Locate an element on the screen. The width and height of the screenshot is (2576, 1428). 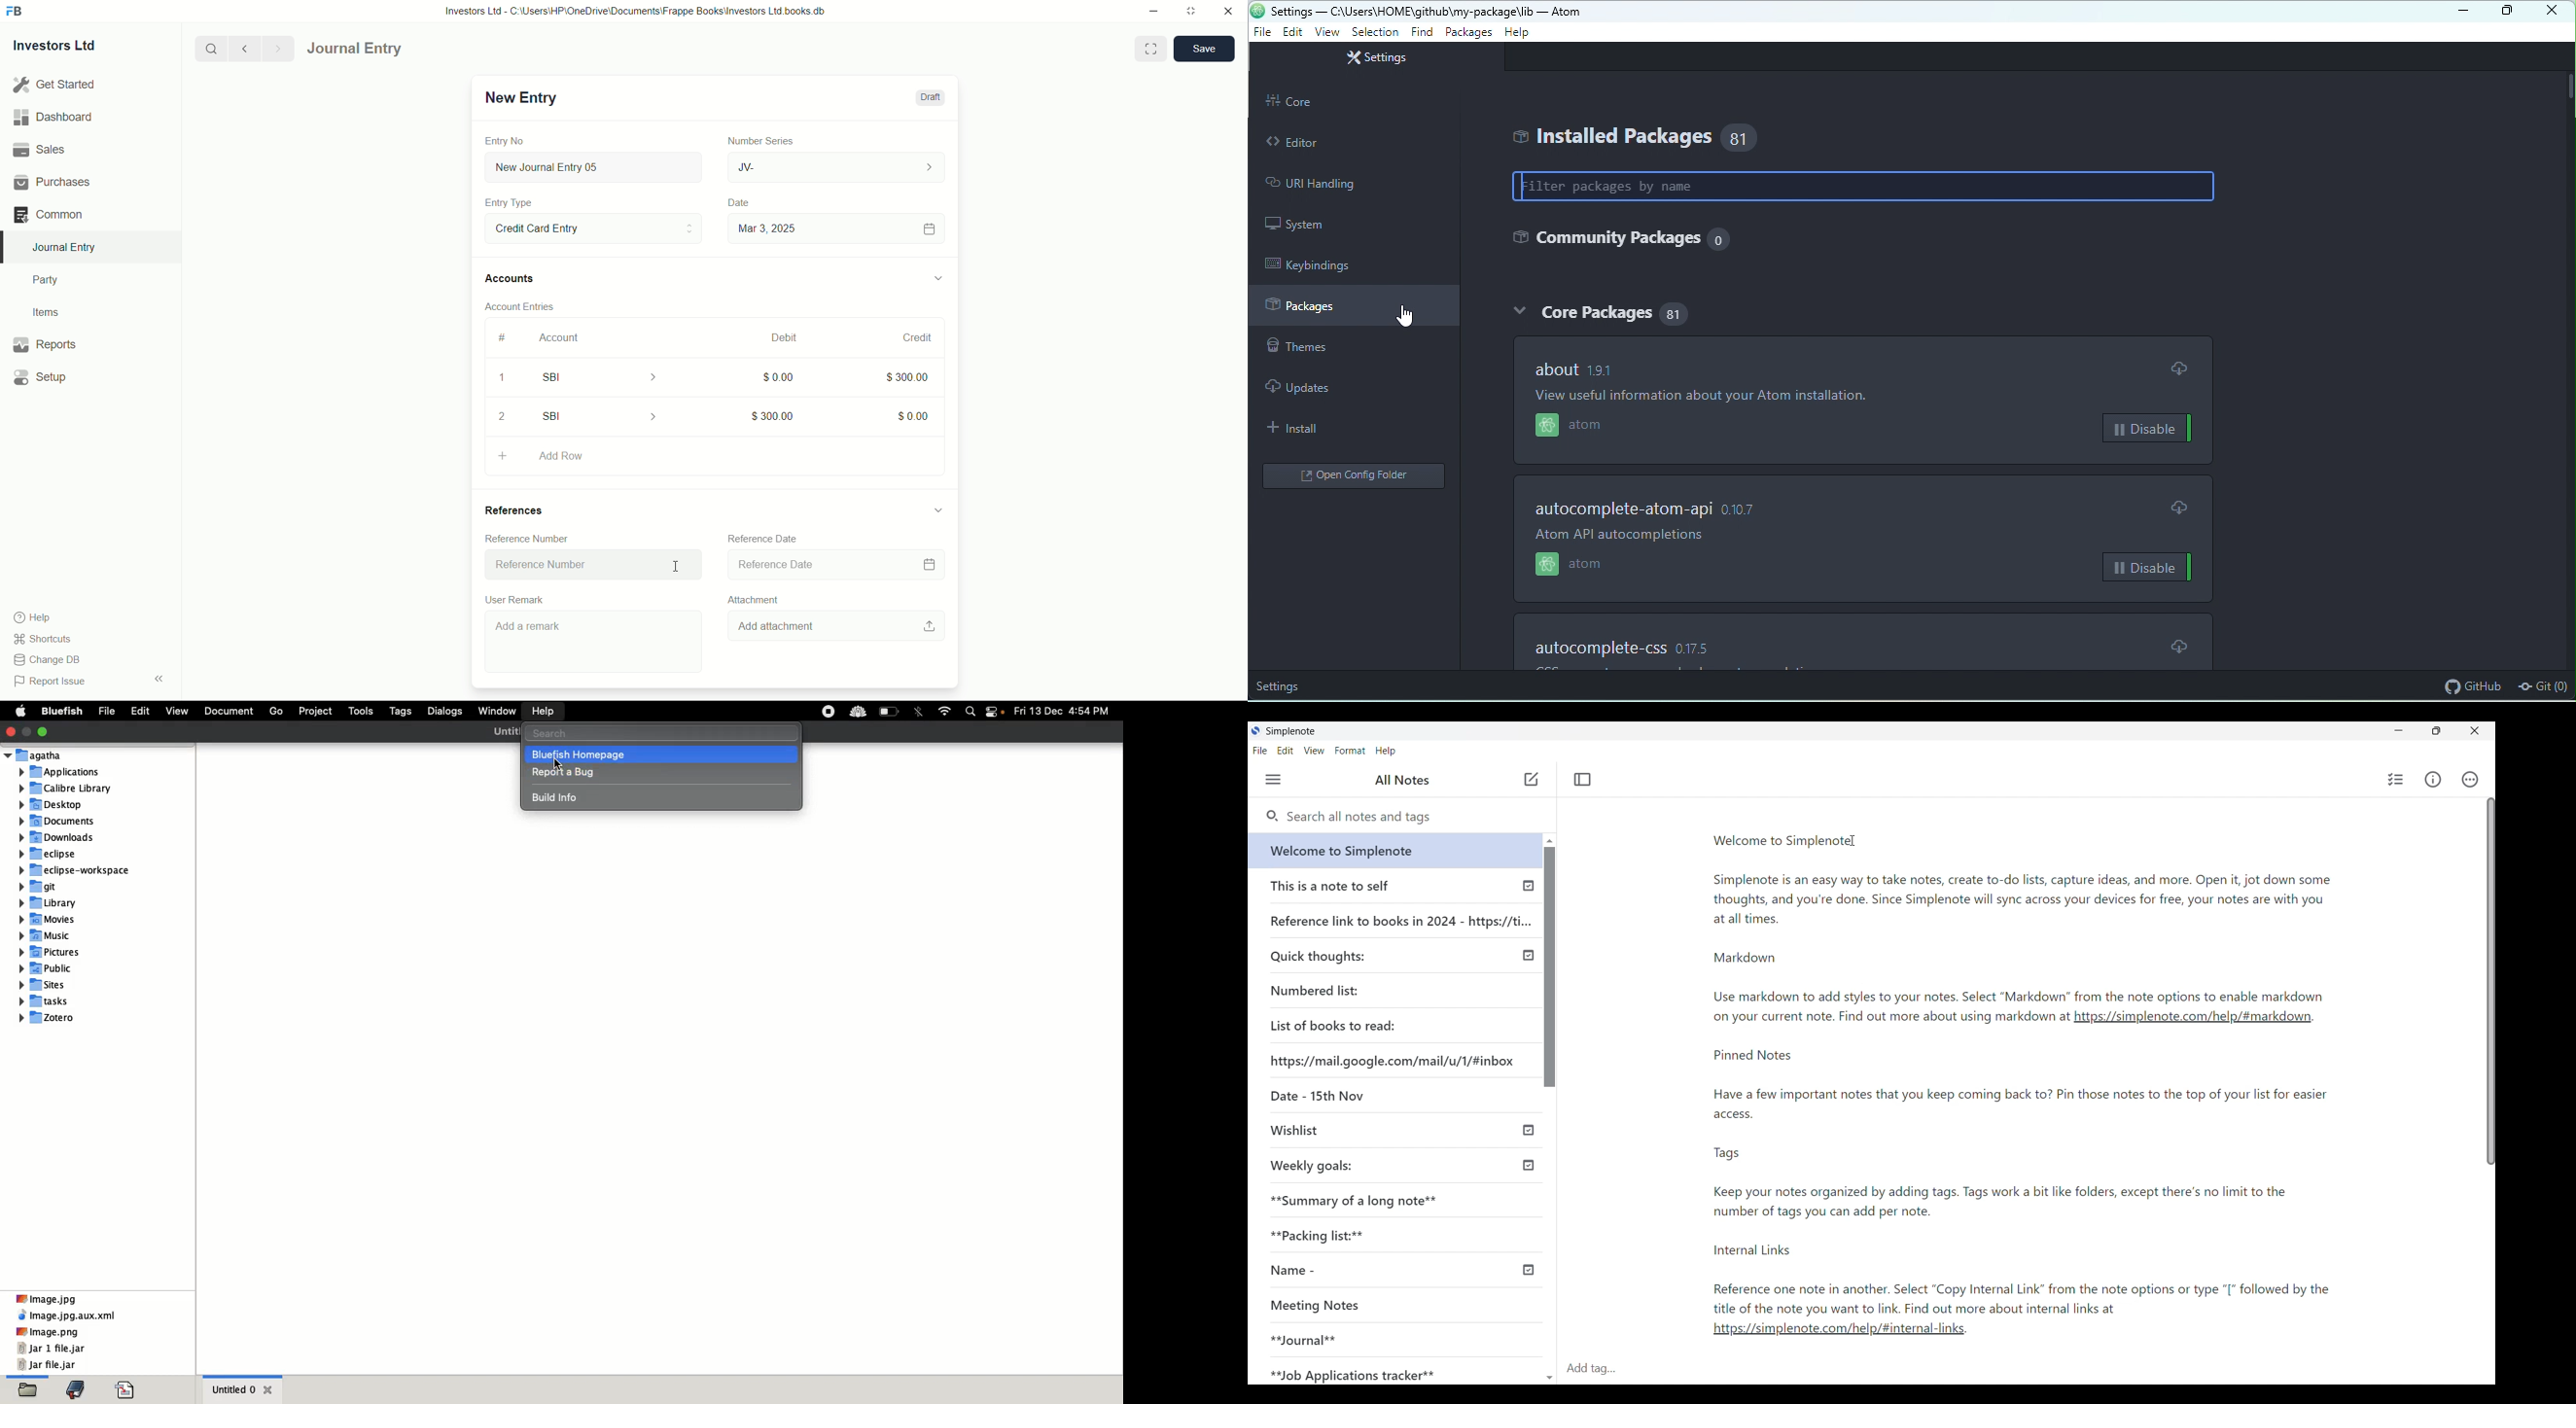
References is located at coordinates (527, 510).